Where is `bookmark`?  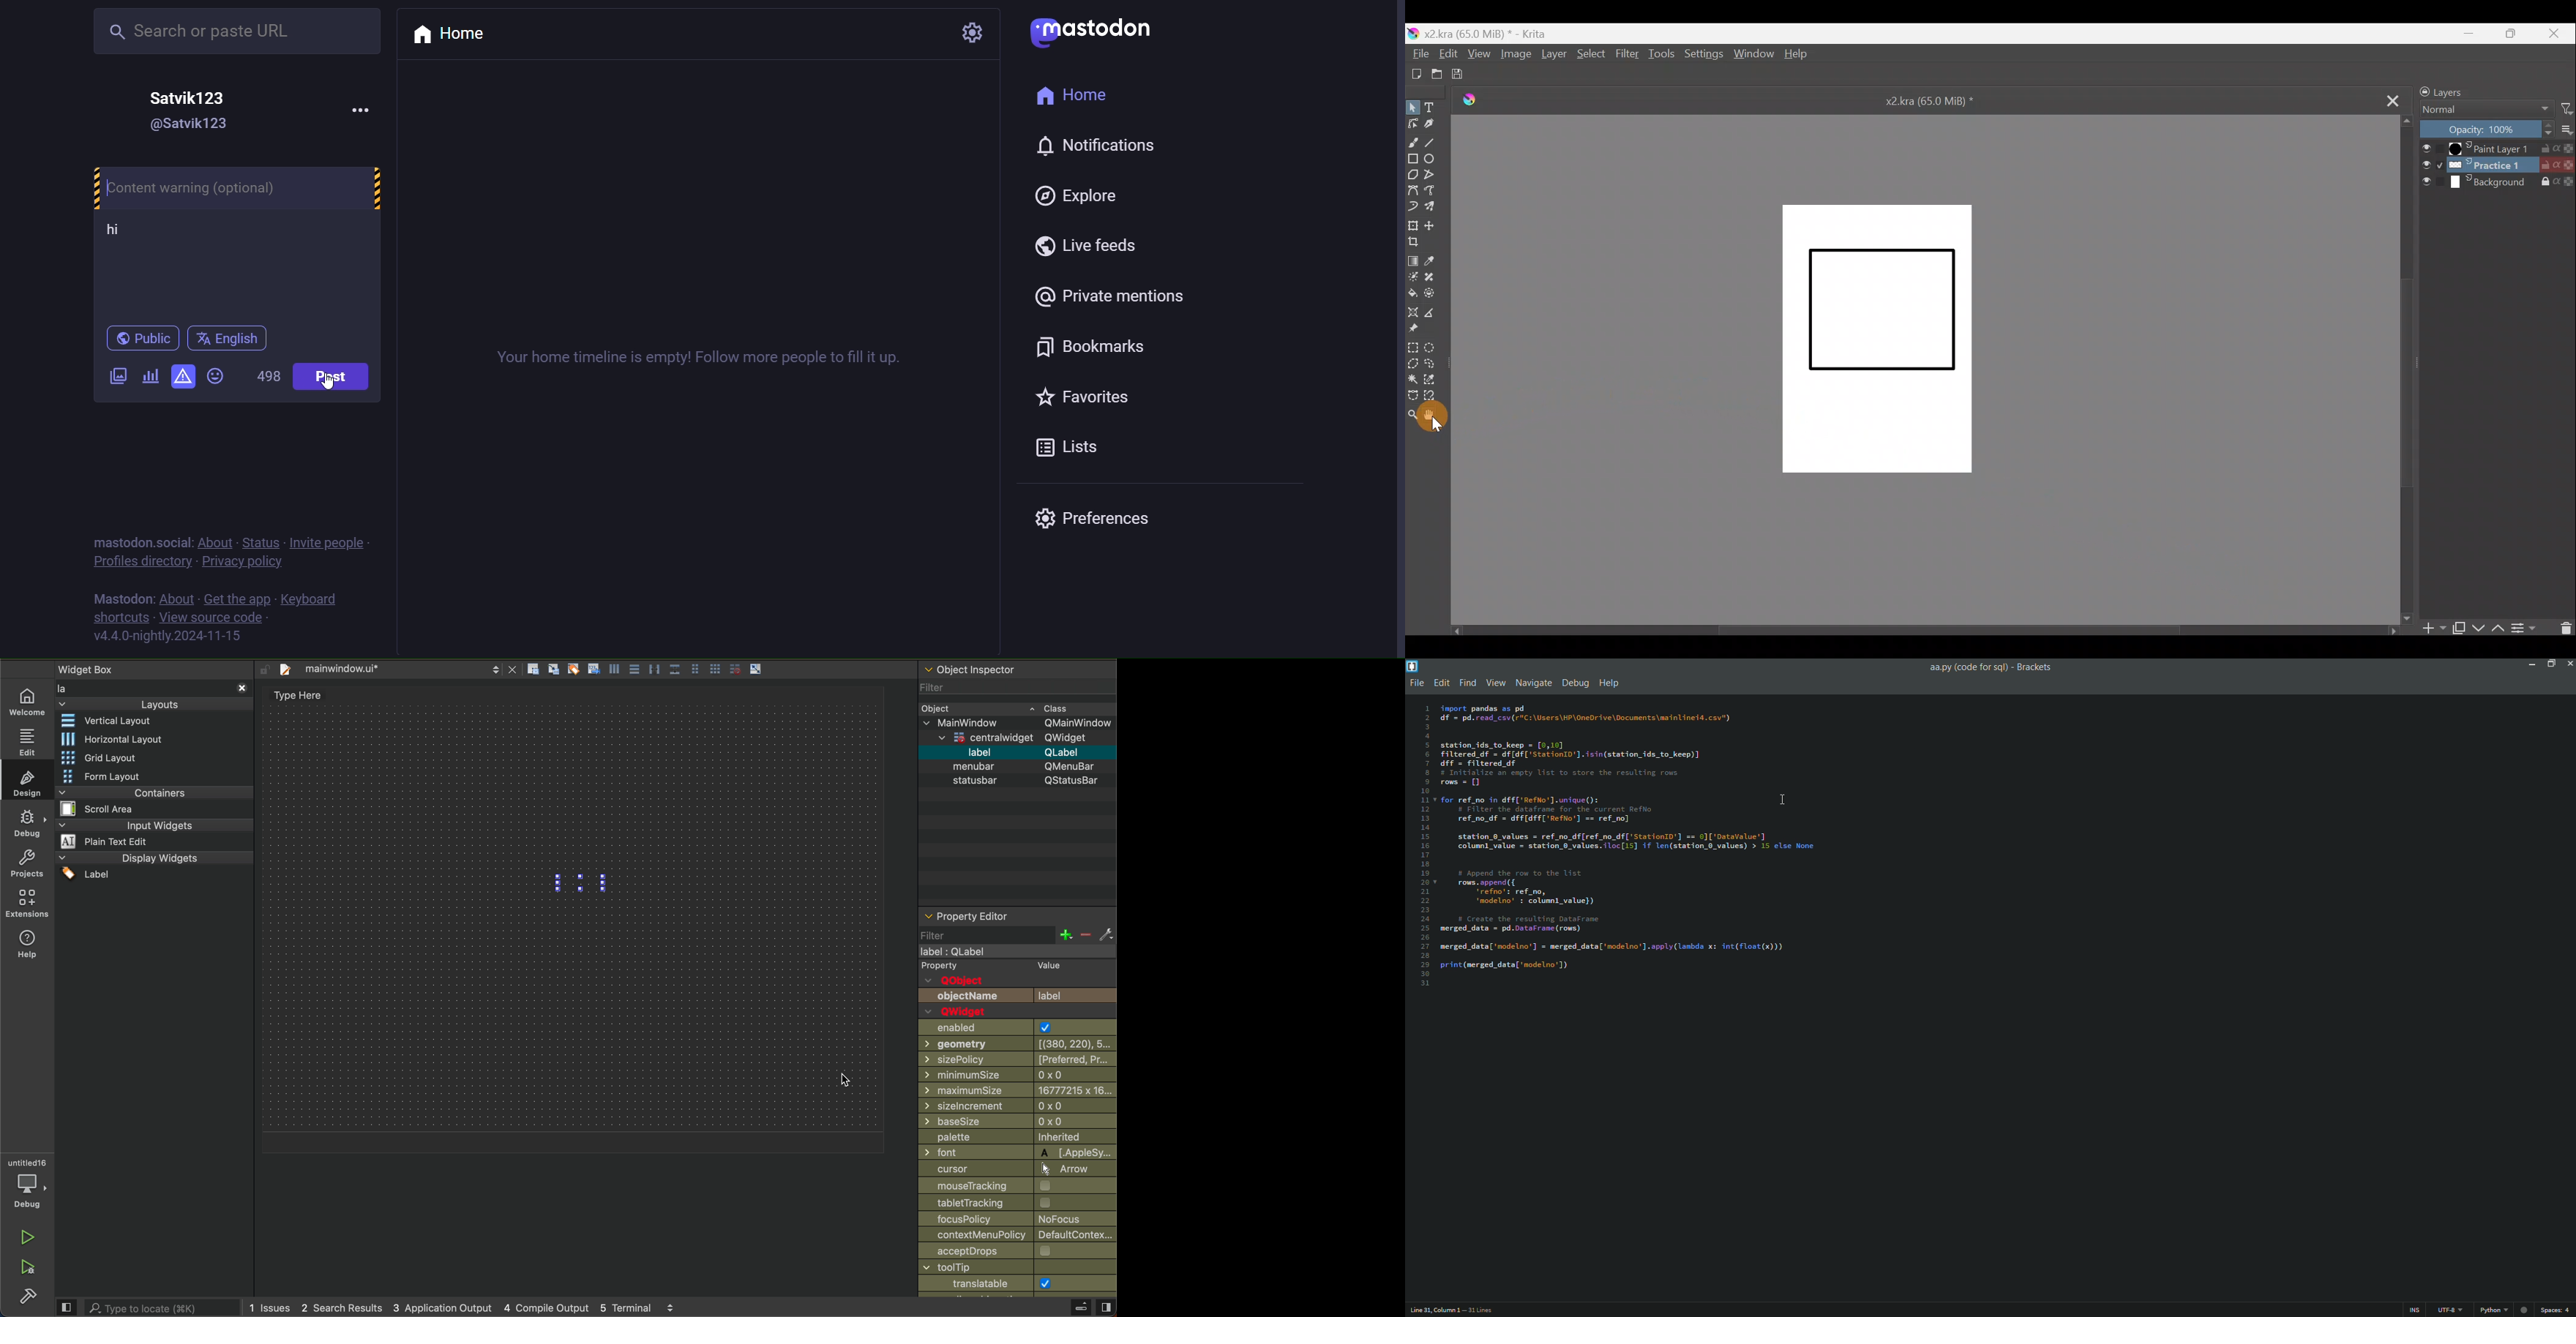
bookmark is located at coordinates (1087, 345).